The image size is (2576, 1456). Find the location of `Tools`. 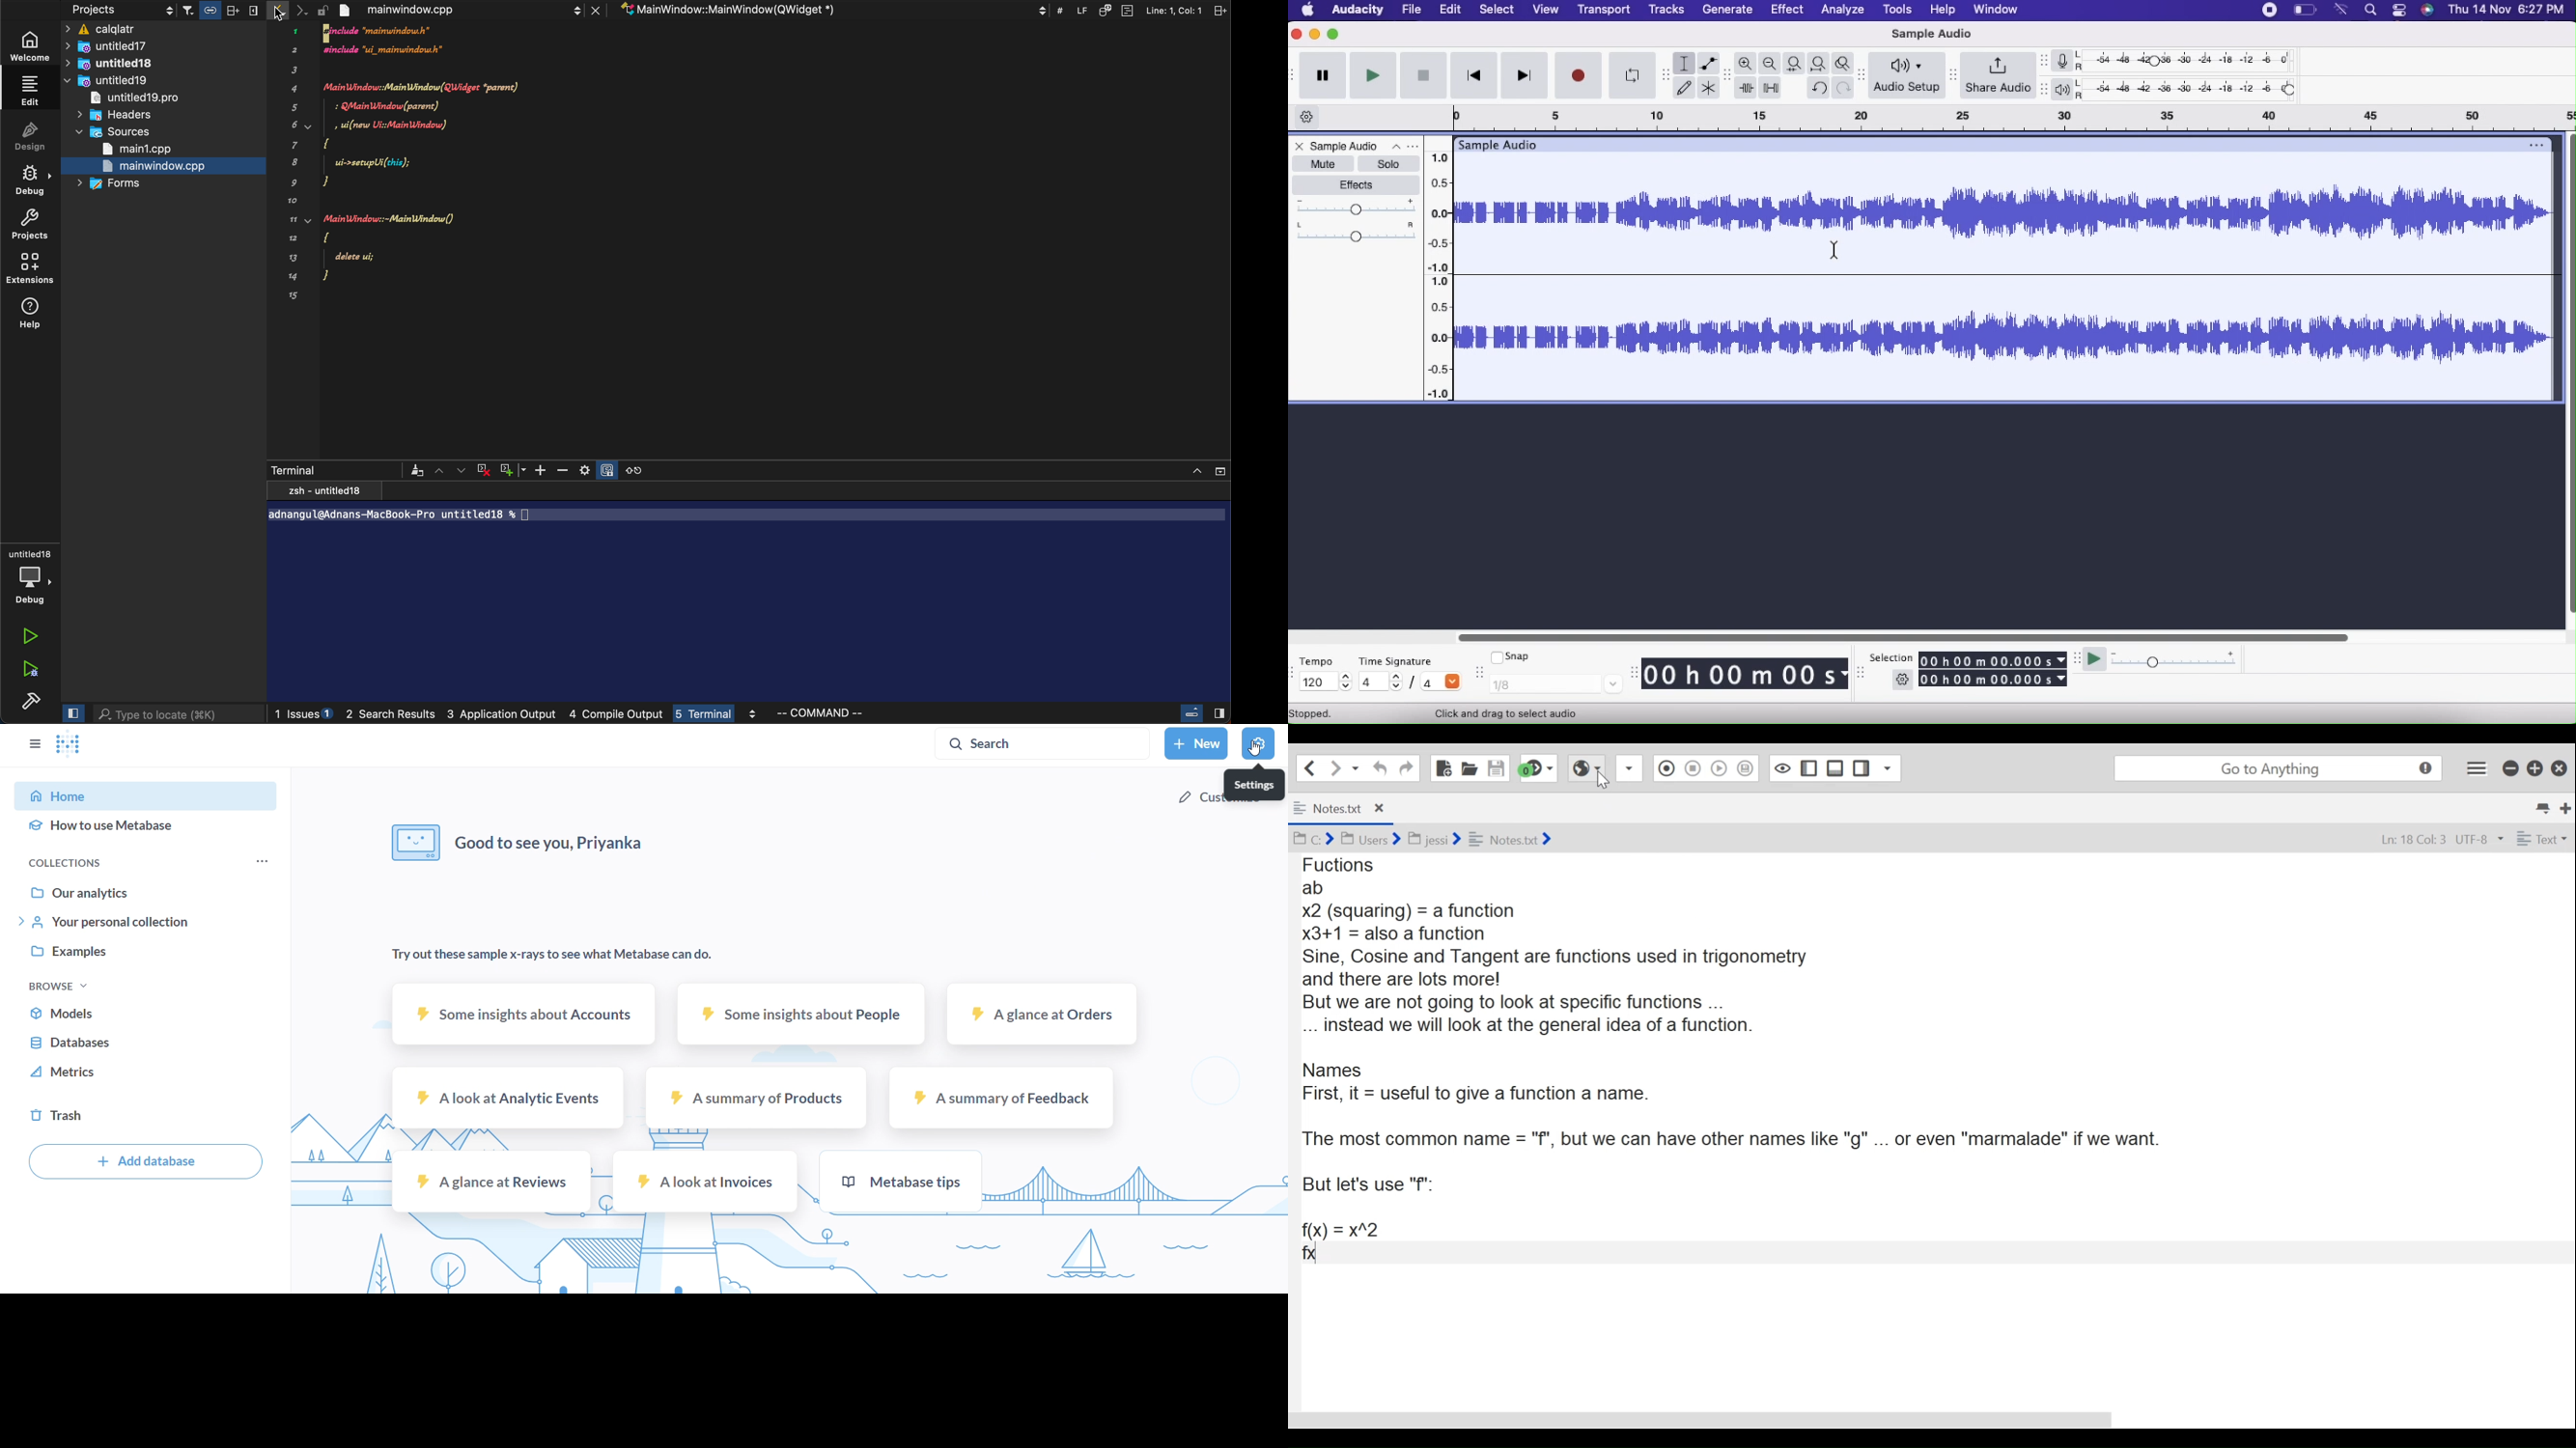

Tools is located at coordinates (1897, 11).